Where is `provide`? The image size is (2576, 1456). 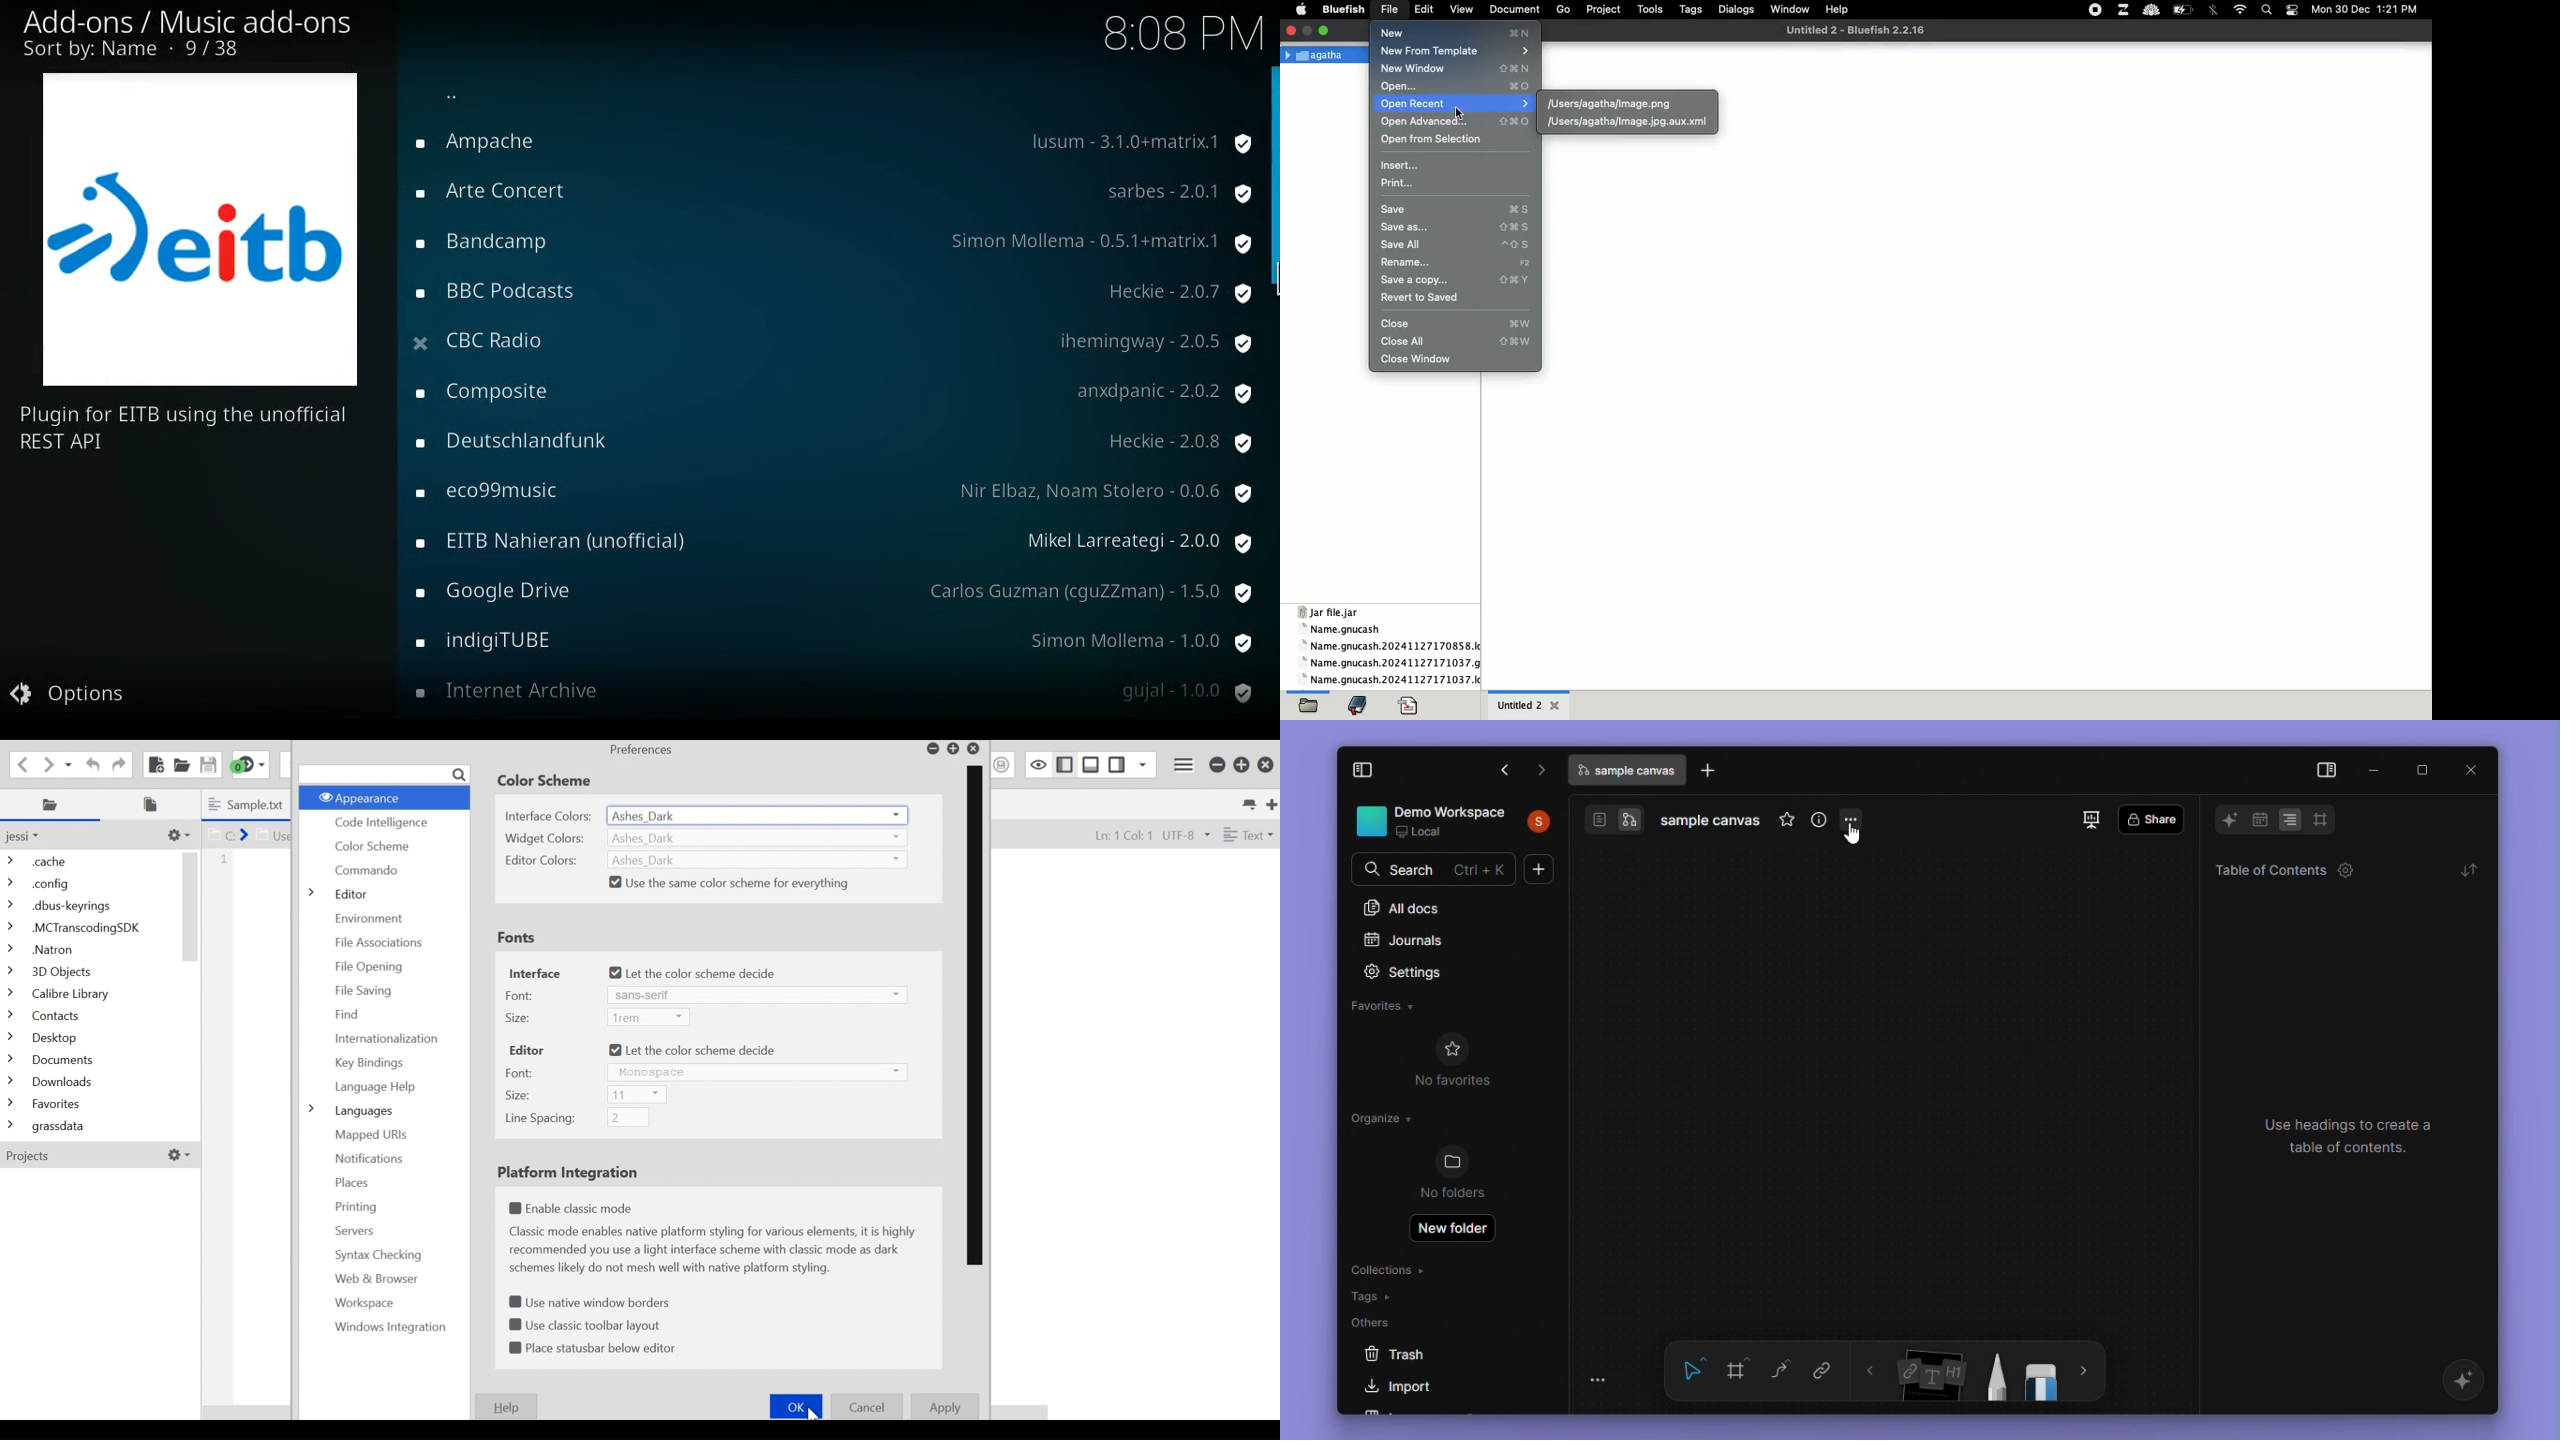
provide is located at coordinates (1139, 543).